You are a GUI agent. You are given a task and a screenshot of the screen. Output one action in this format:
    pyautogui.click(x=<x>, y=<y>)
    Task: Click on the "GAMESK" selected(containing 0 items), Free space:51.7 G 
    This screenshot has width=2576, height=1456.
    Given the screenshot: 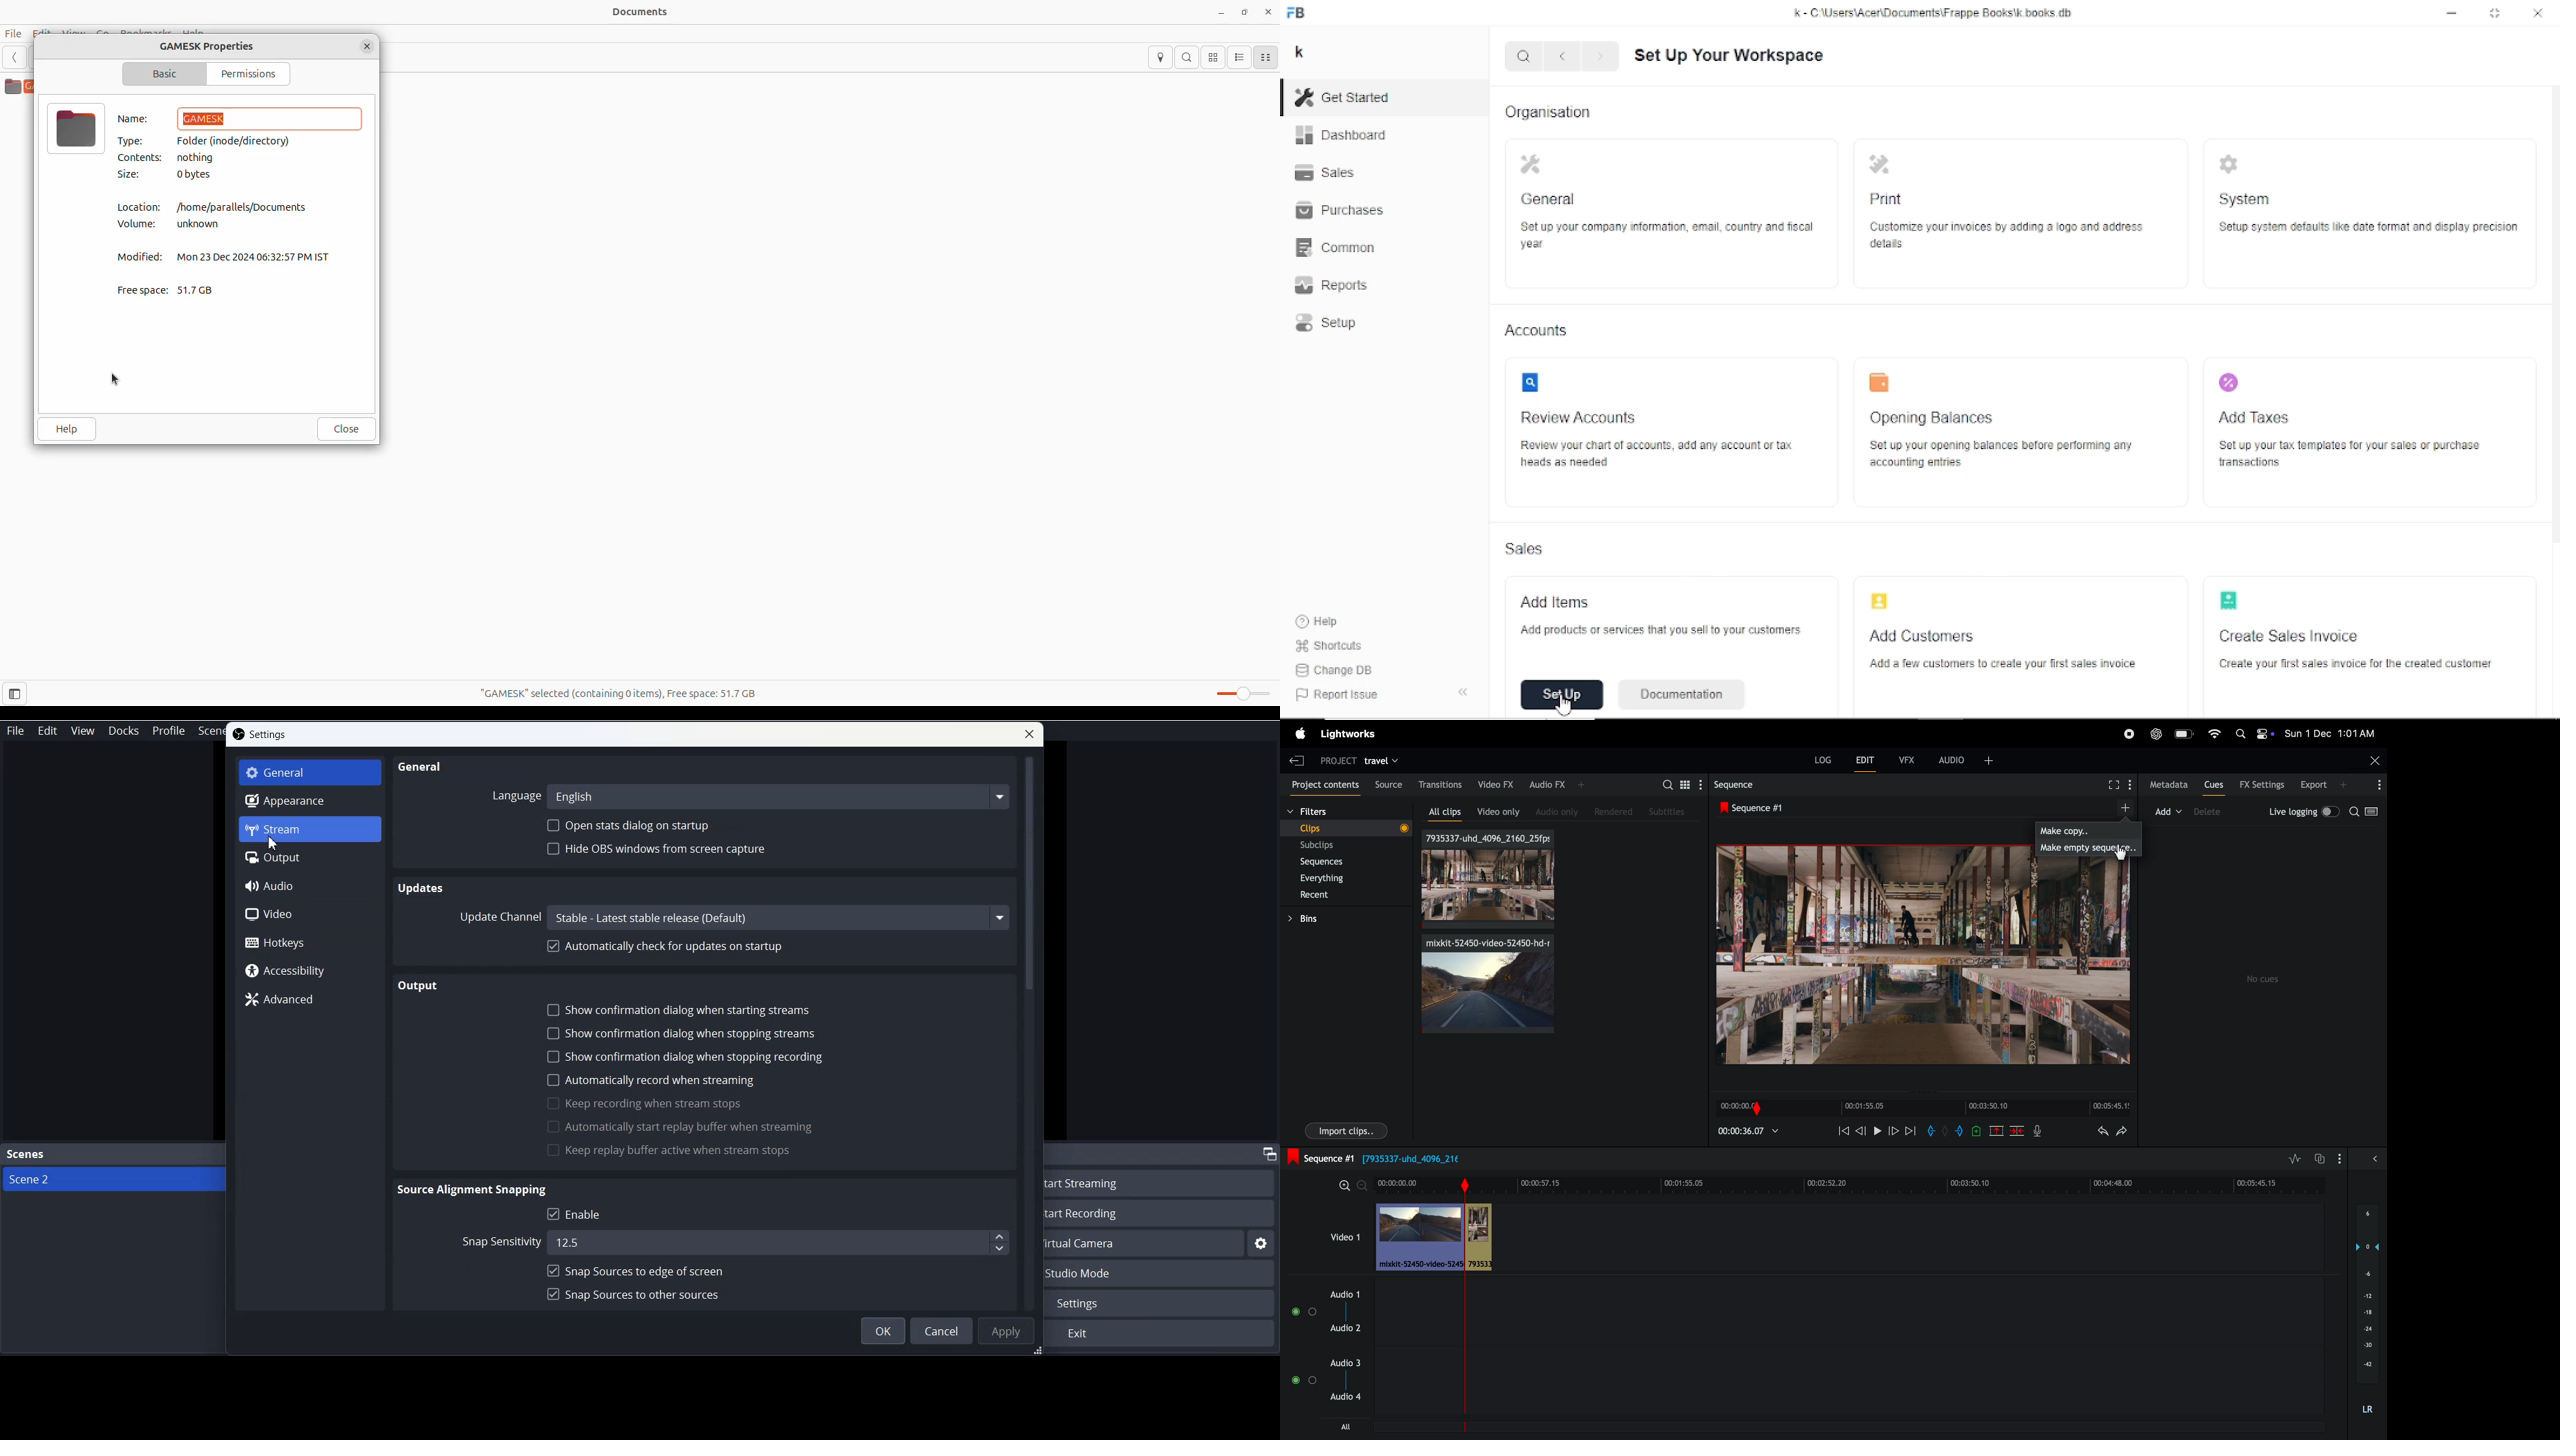 What is the action you would take?
    pyautogui.click(x=616, y=696)
    